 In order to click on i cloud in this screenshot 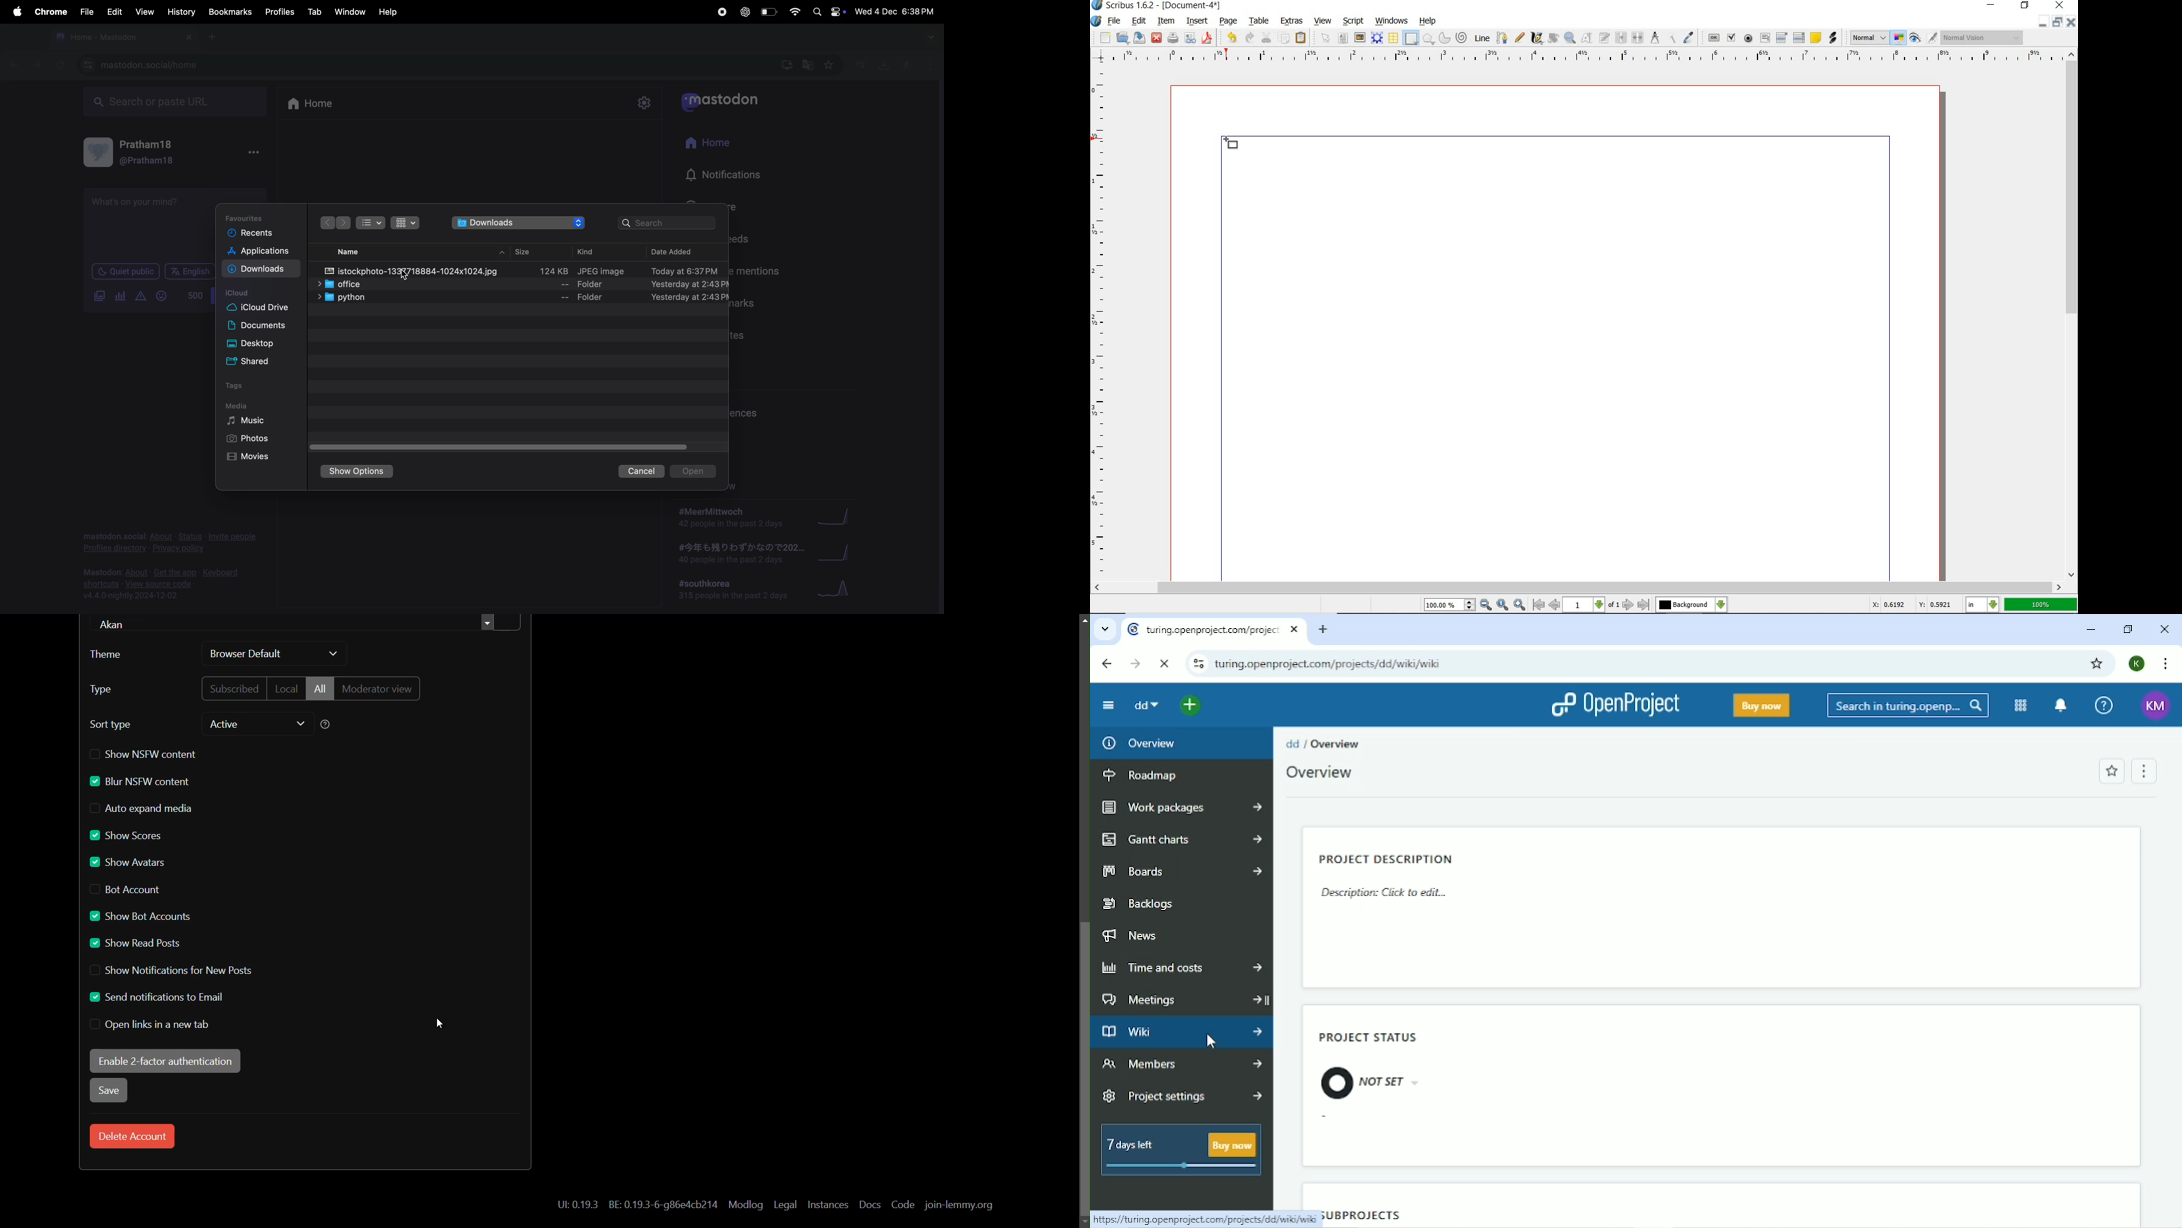, I will do `click(241, 293)`.